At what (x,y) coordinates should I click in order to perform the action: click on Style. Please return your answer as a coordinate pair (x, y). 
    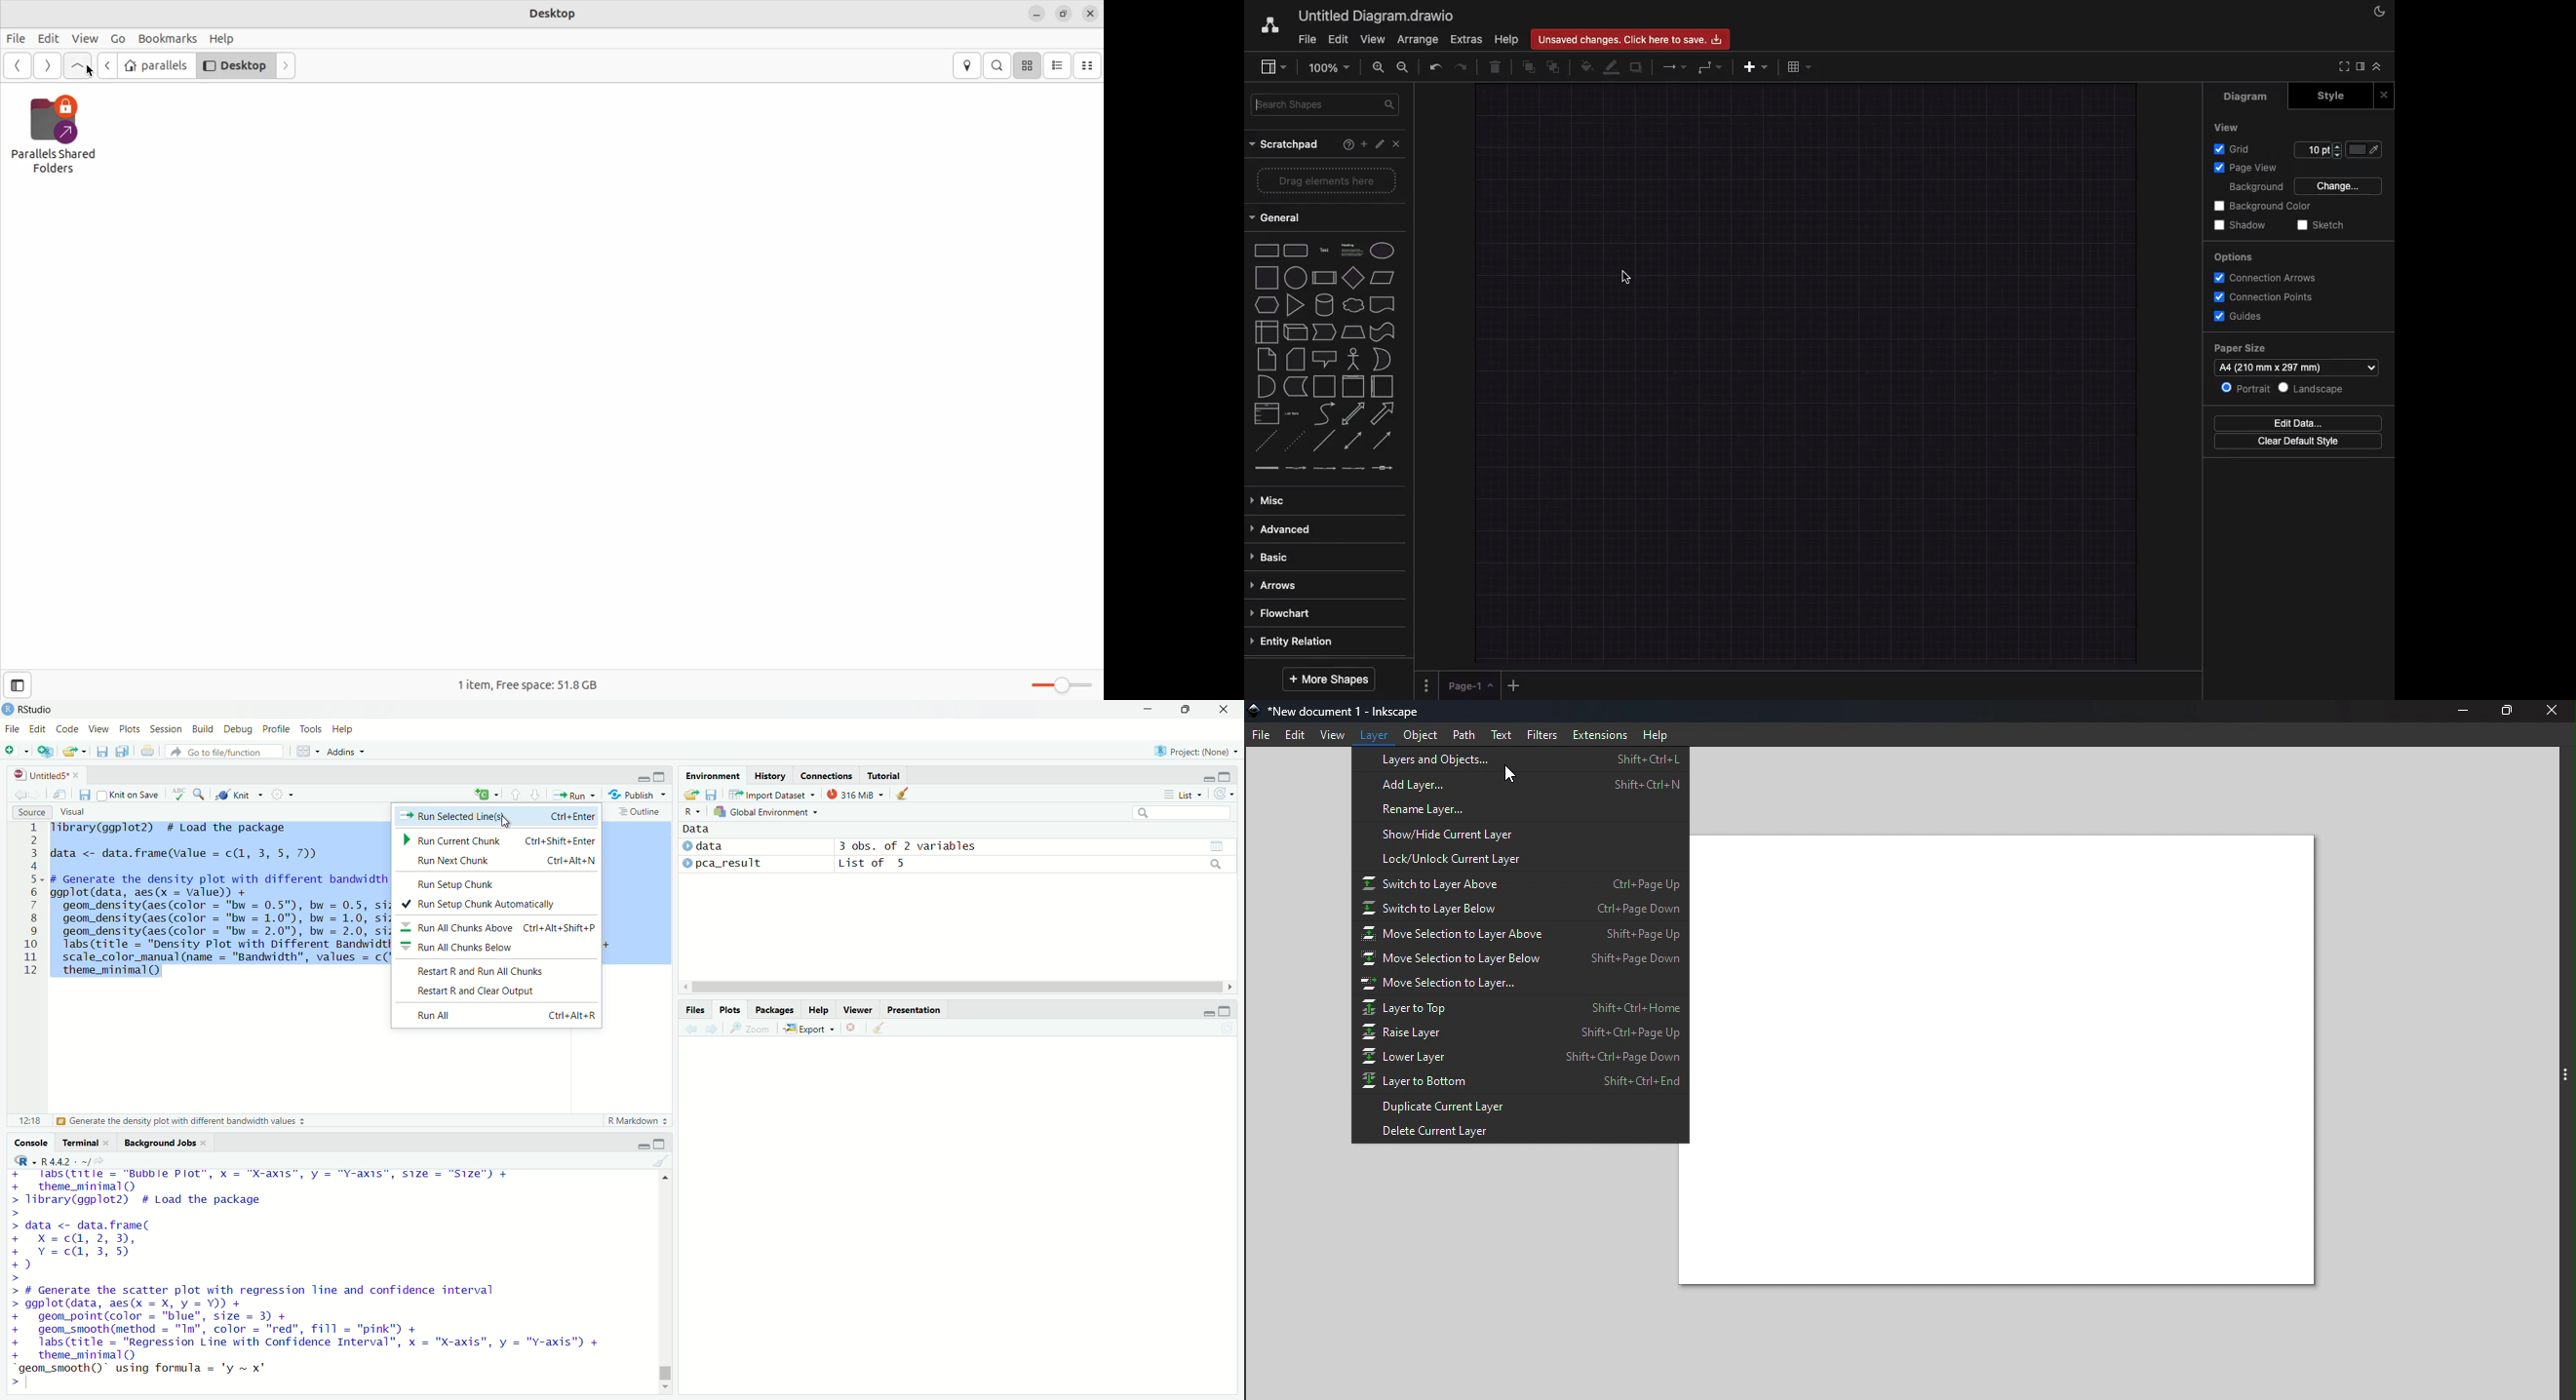
    Looking at the image, I should click on (2326, 97).